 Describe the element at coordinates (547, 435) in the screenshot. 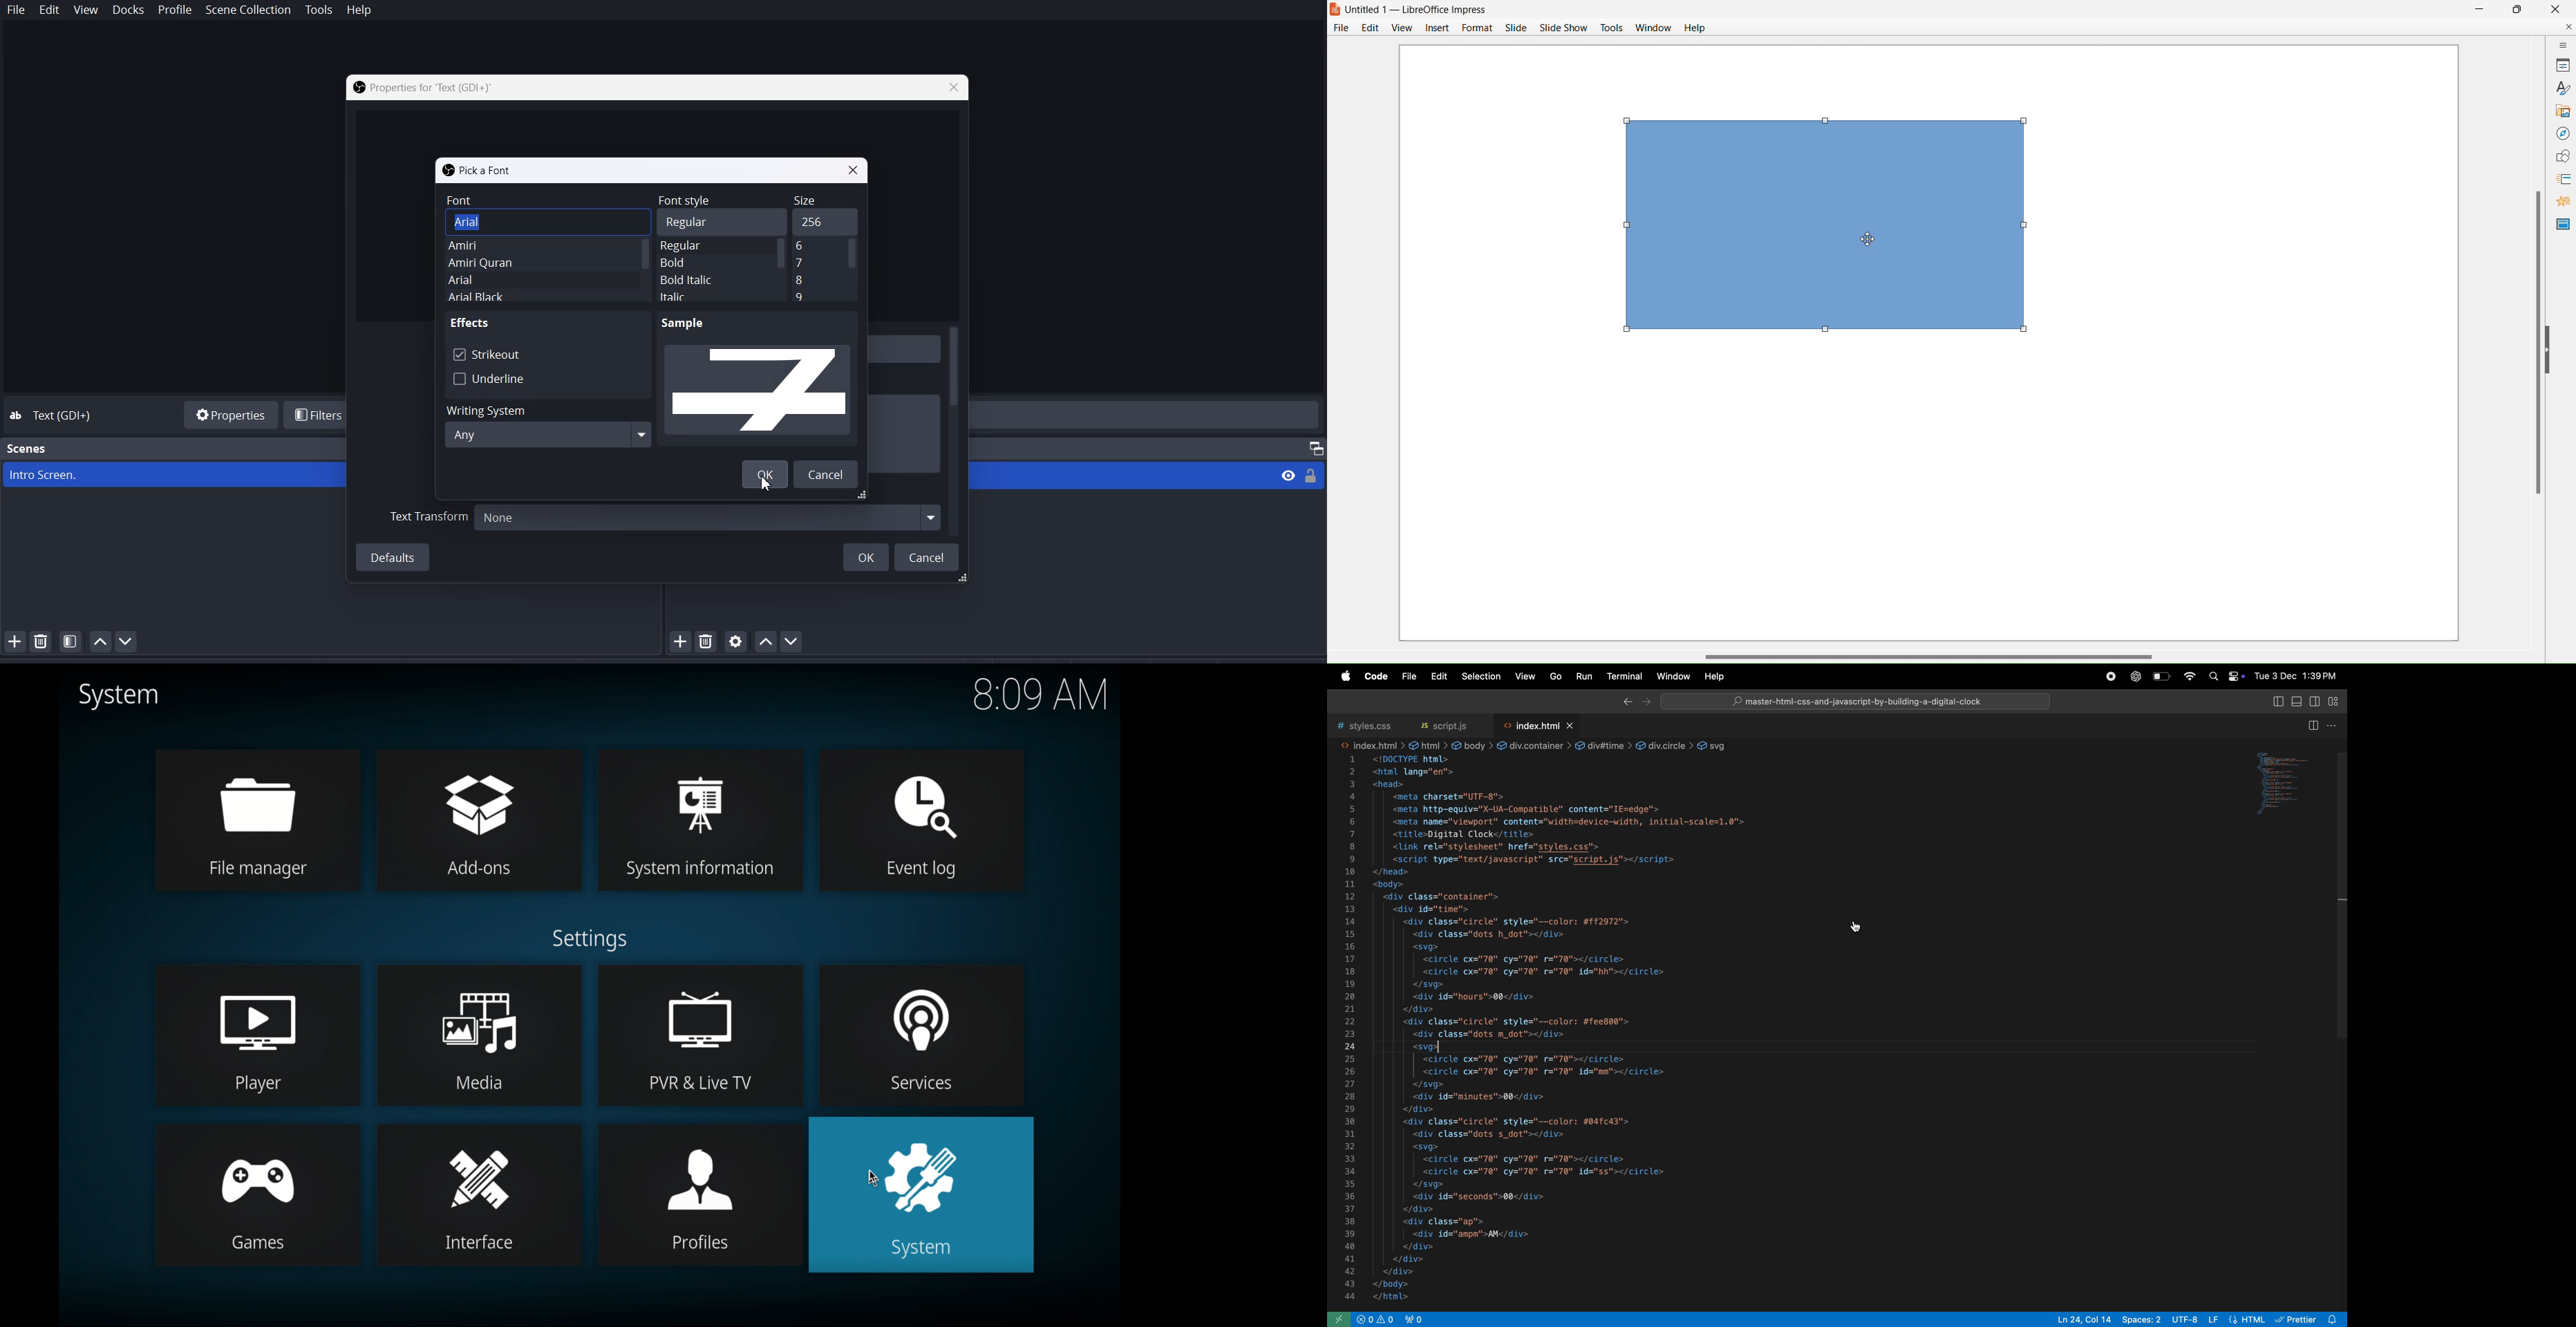

I see `Any` at that location.